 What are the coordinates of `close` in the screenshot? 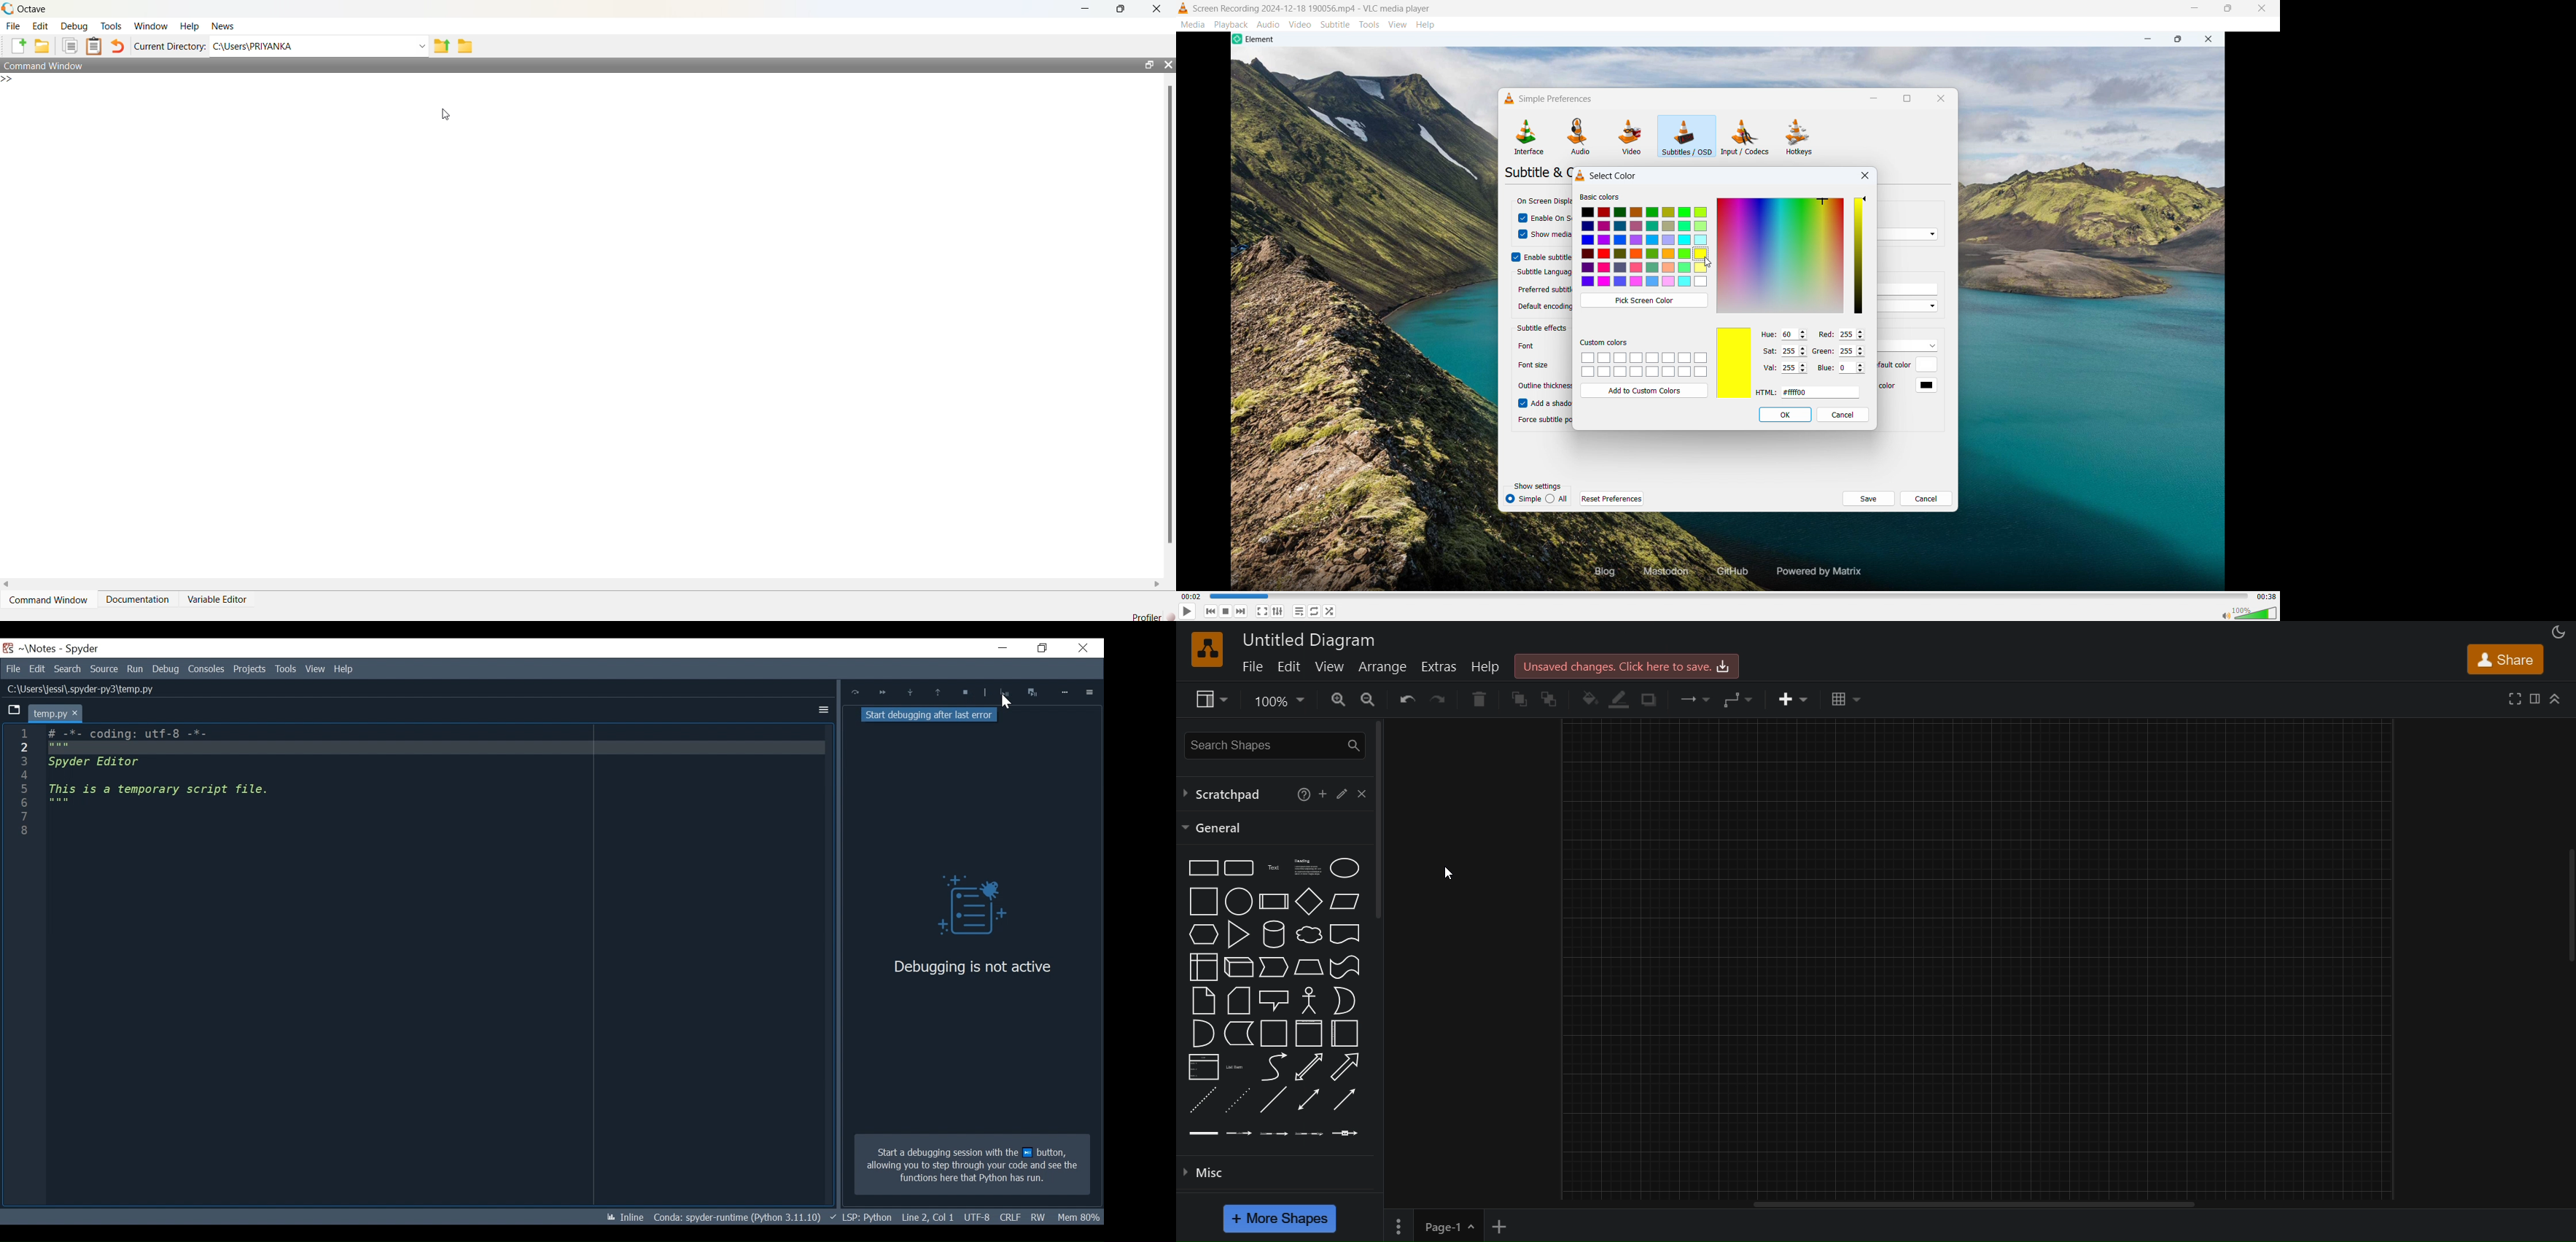 It's located at (1365, 794).